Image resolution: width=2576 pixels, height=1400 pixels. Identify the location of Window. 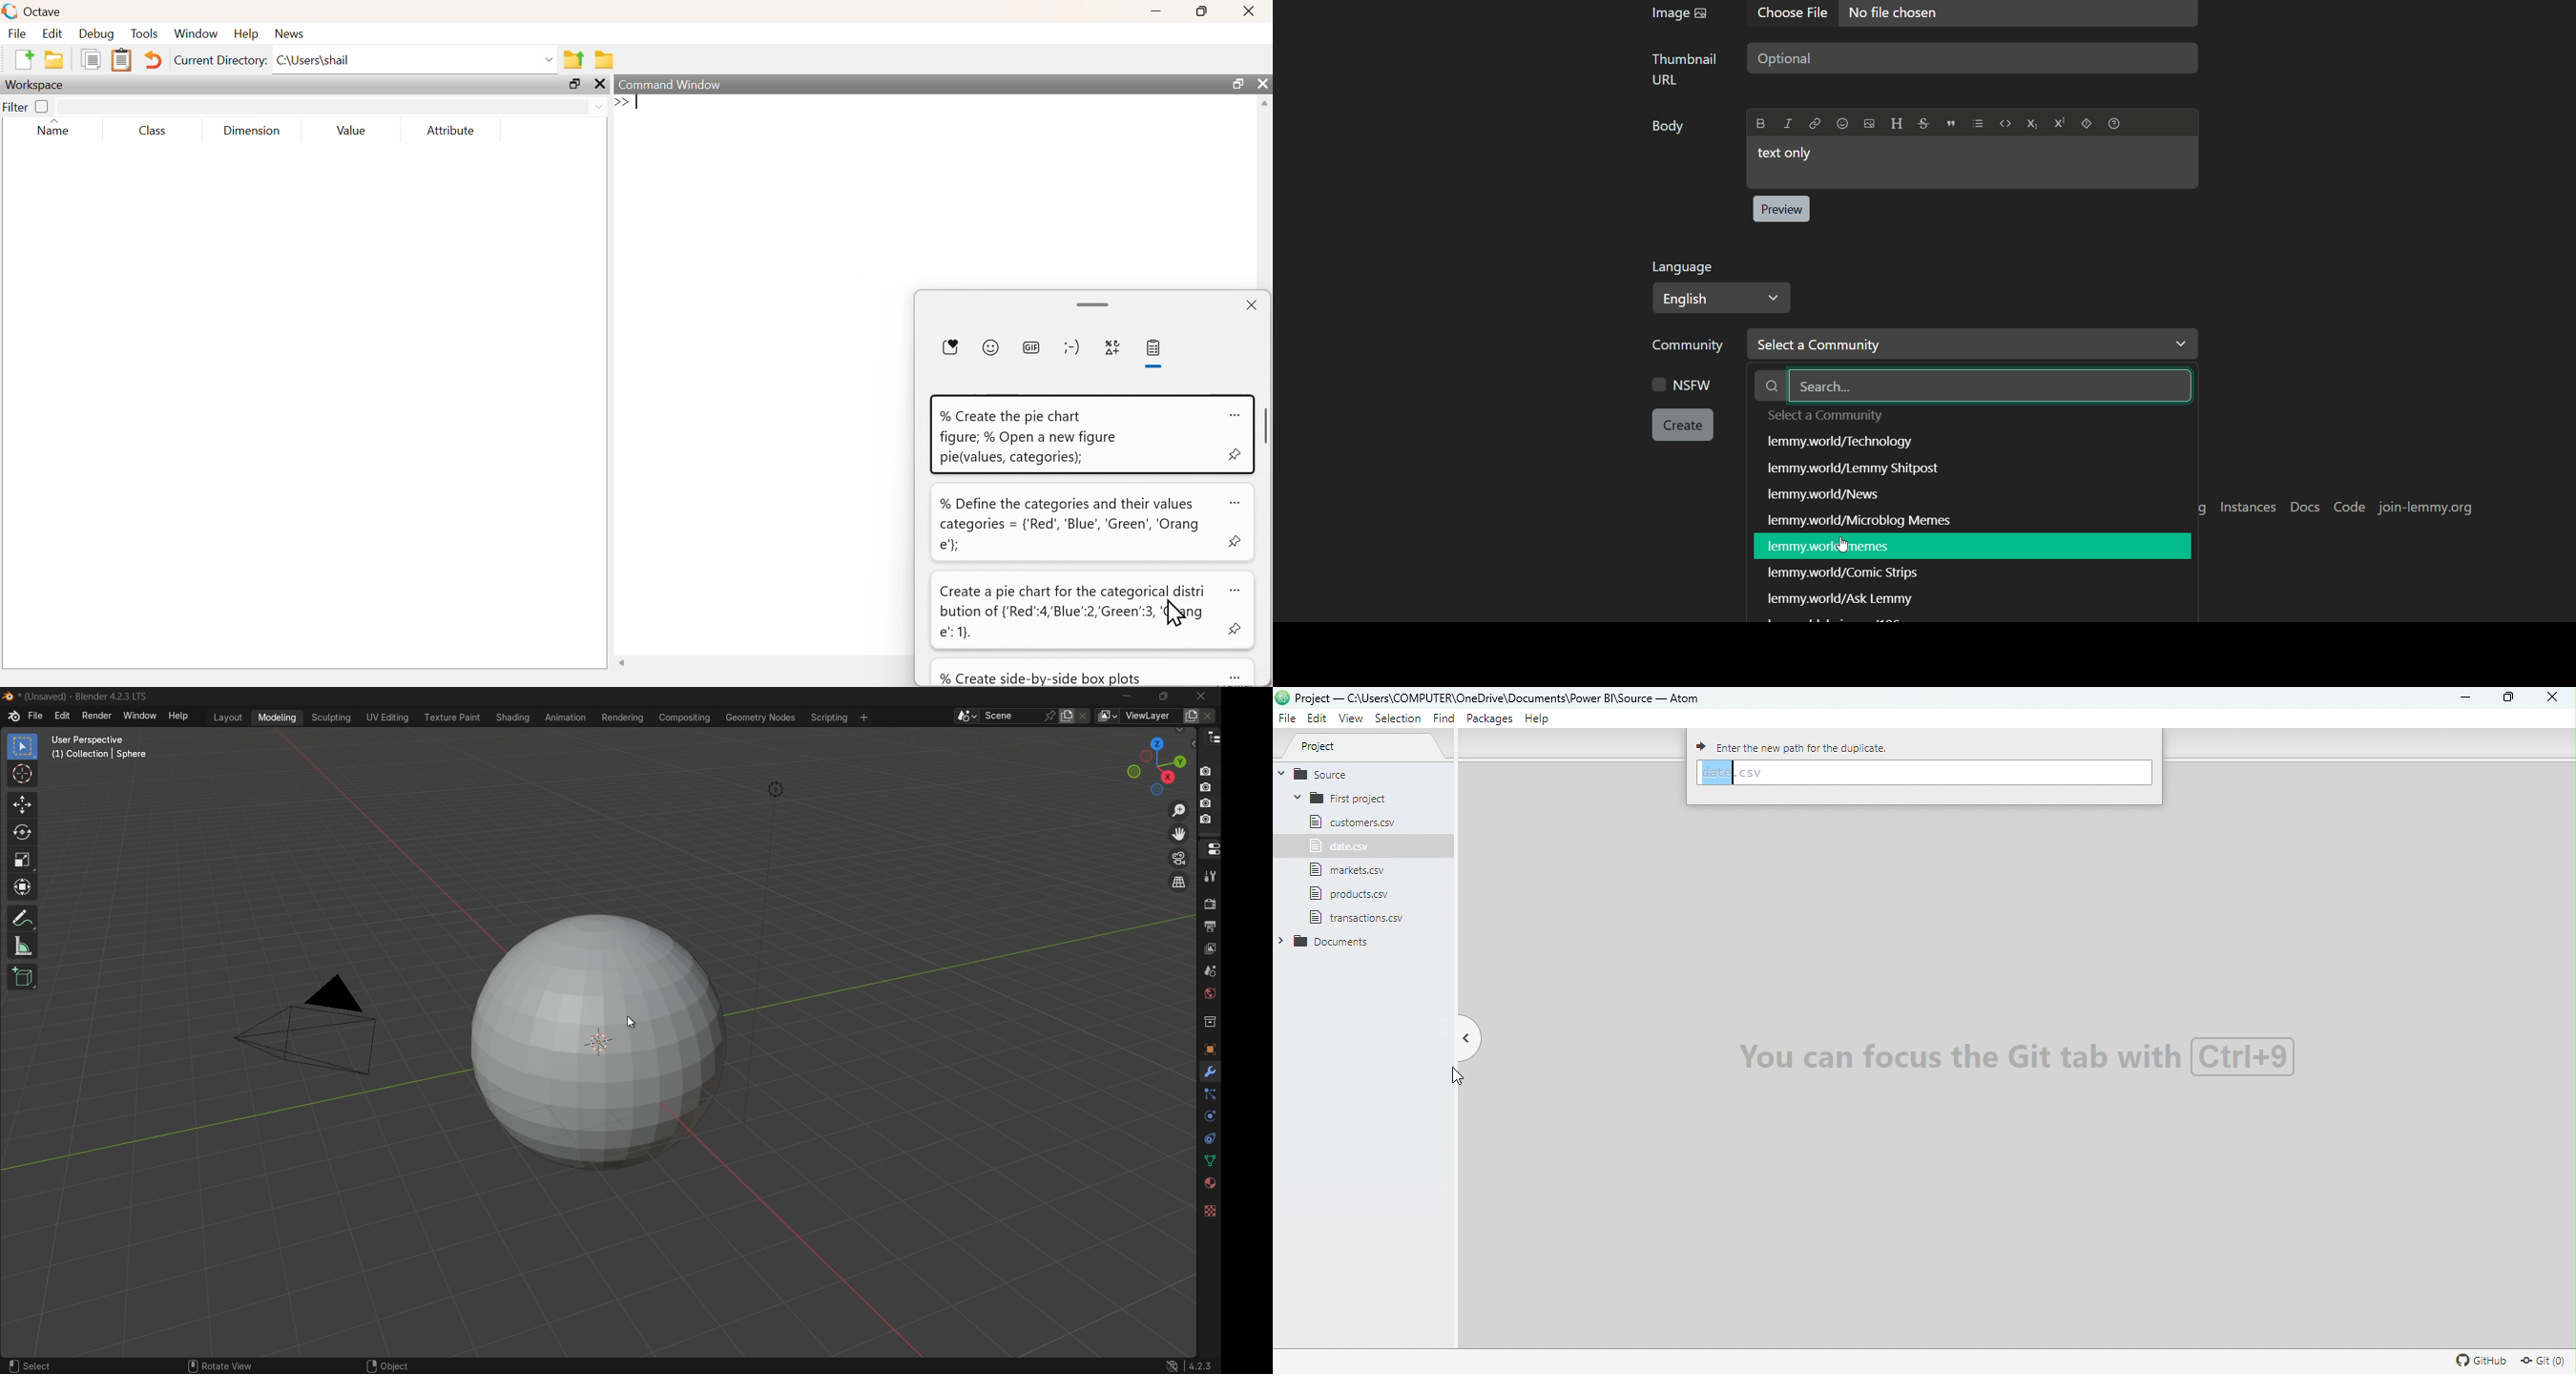
(196, 34).